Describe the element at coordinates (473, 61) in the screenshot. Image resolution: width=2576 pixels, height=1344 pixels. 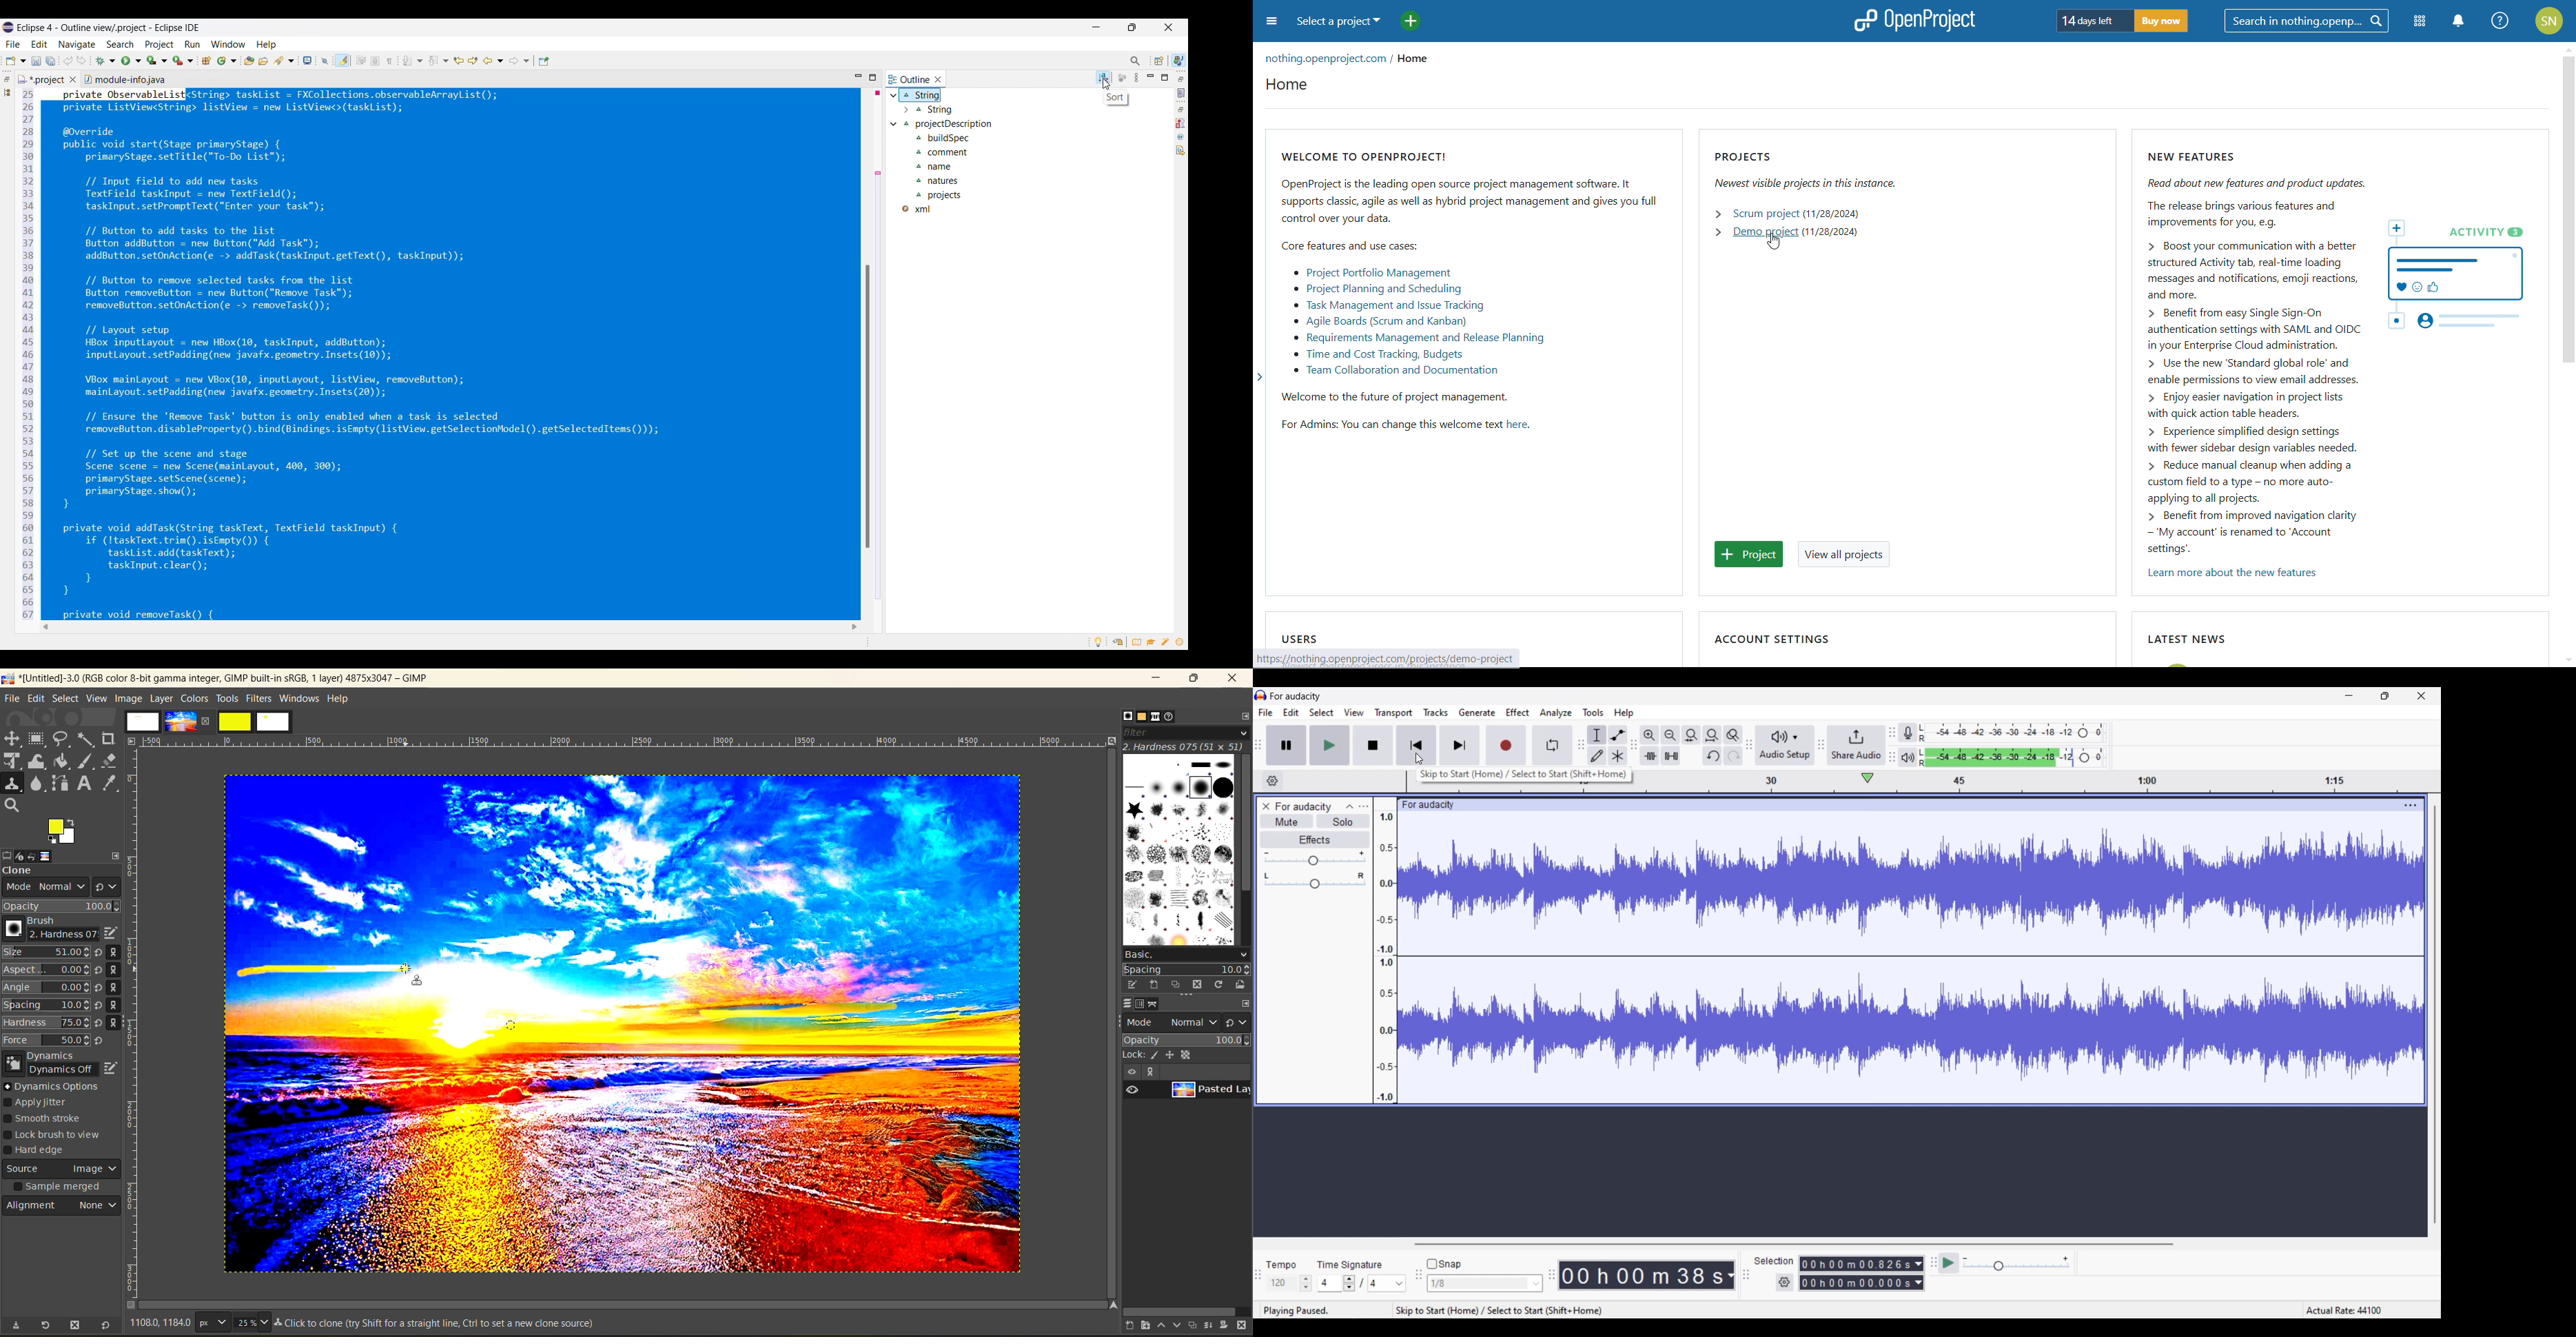
I see `Next edit location` at that location.